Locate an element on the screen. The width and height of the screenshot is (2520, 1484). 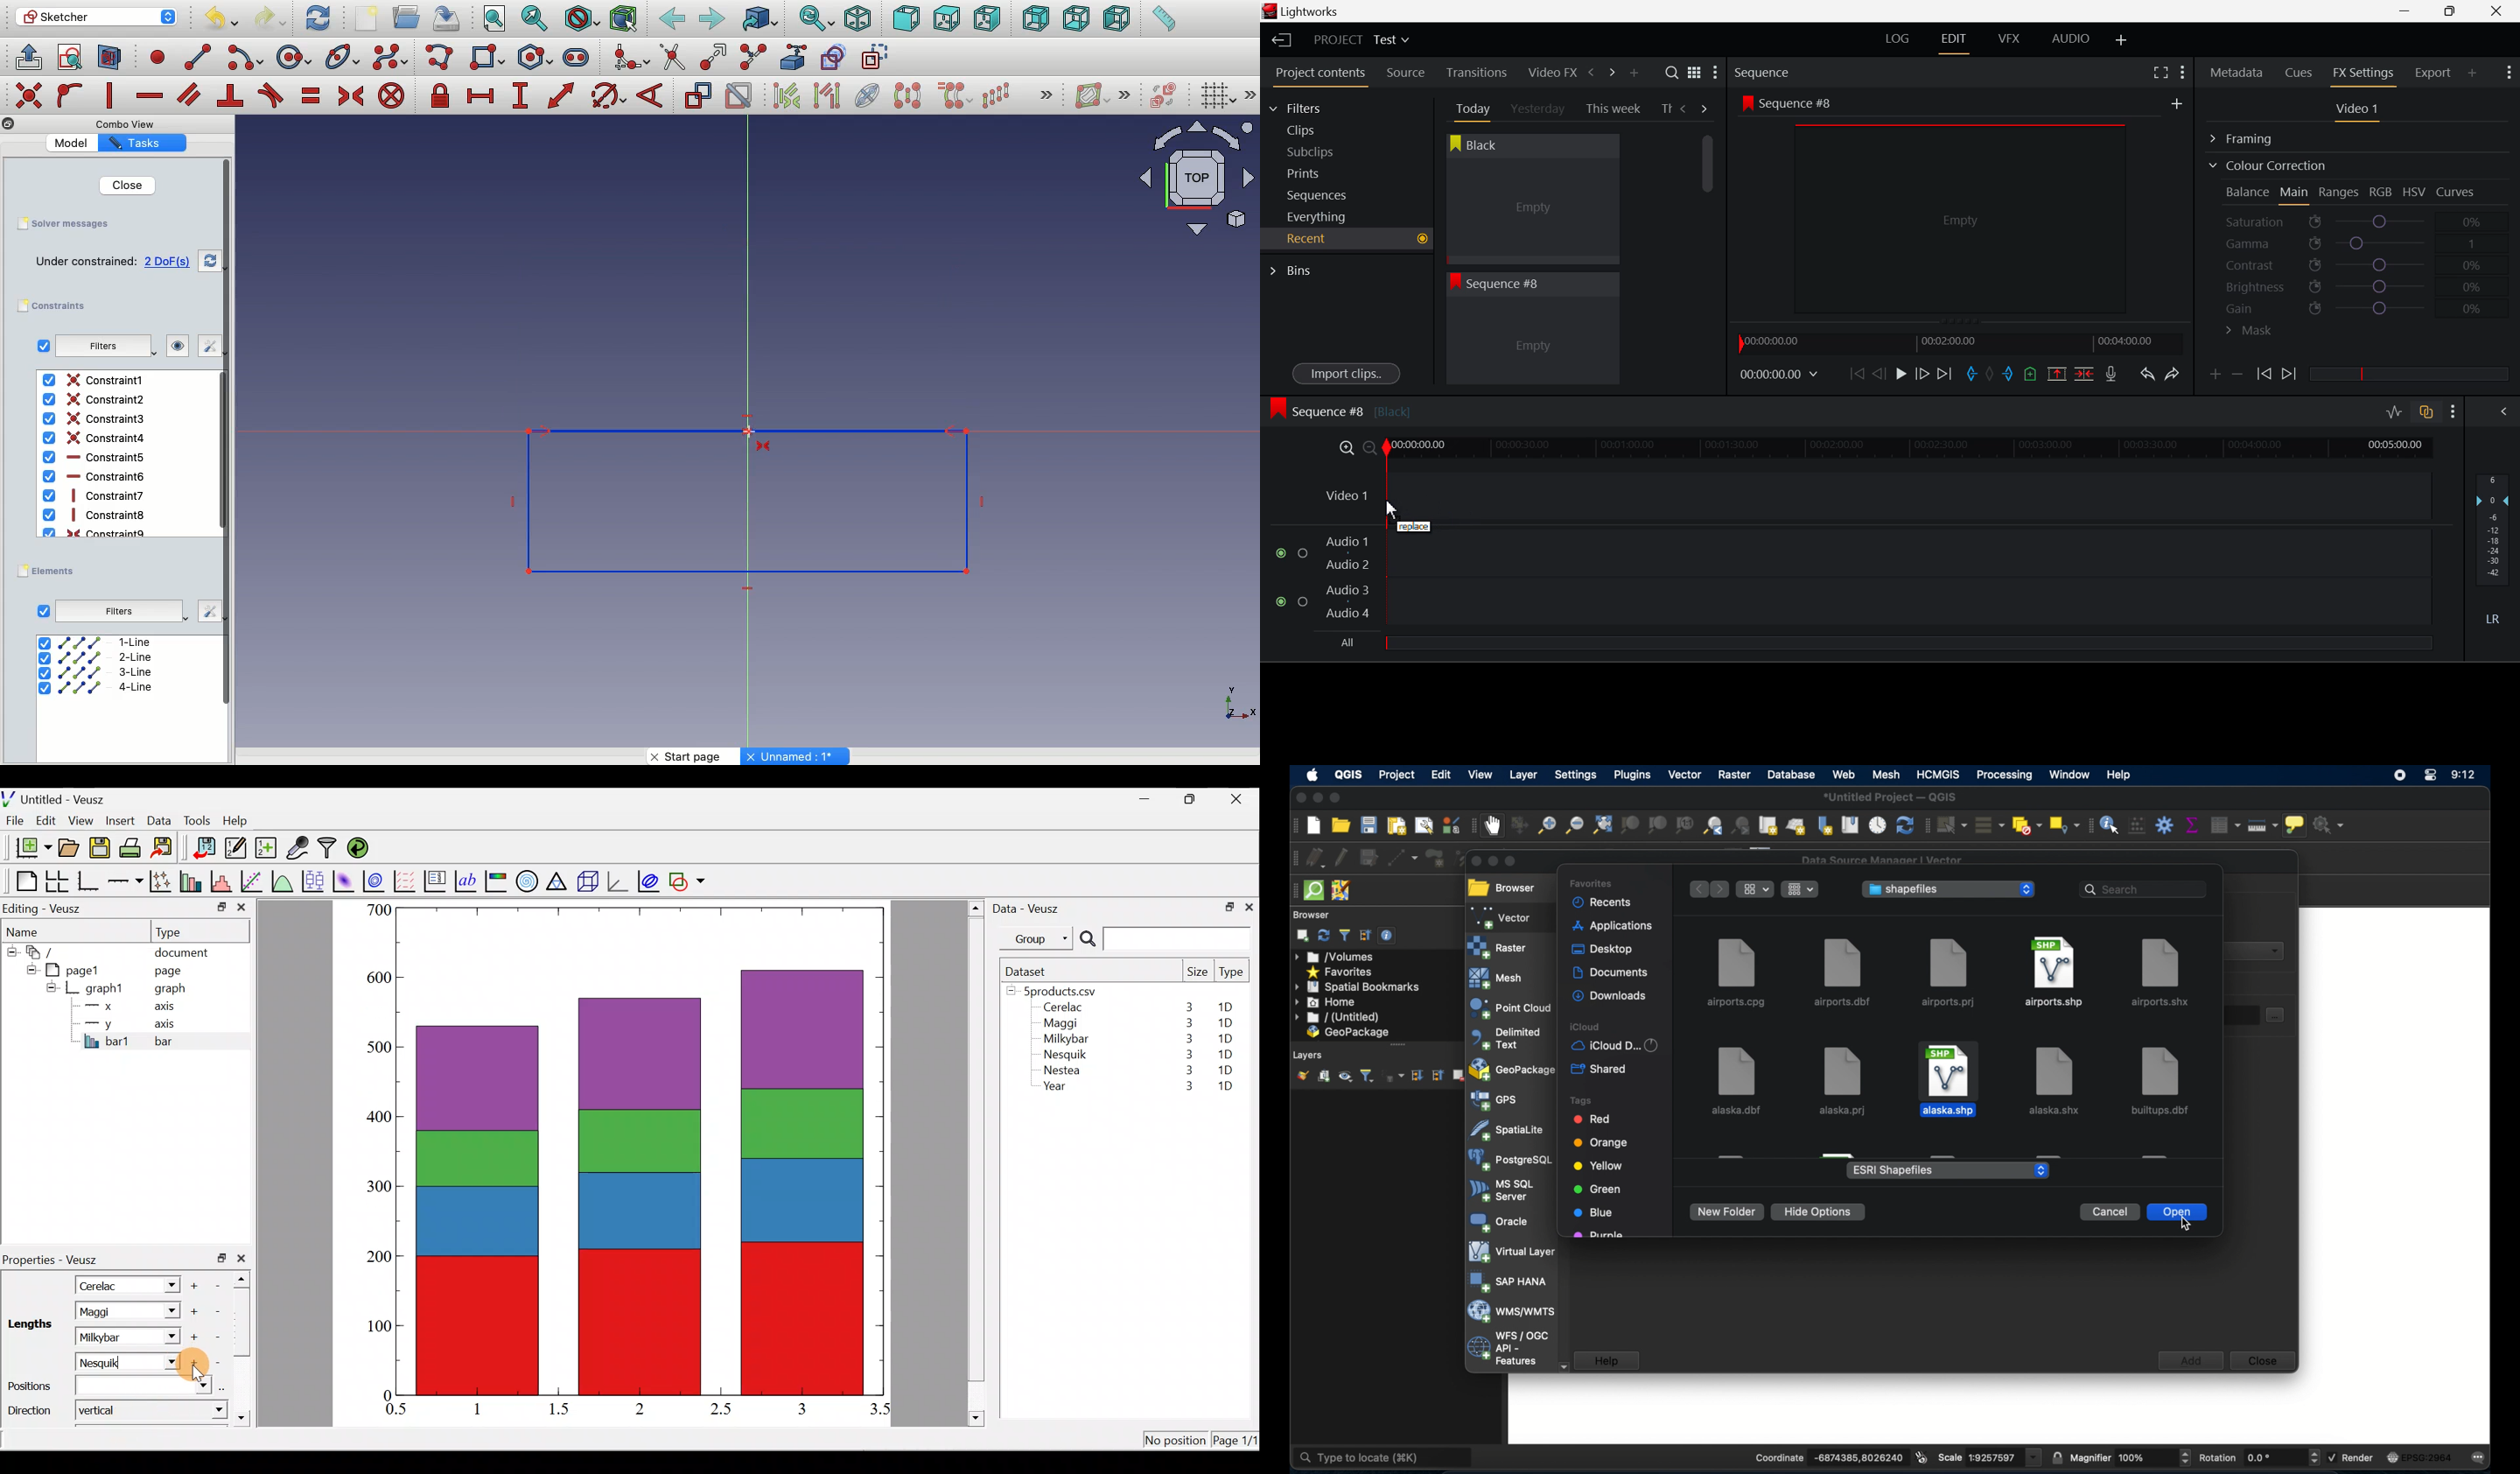
database is located at coordinates (1790, 774).